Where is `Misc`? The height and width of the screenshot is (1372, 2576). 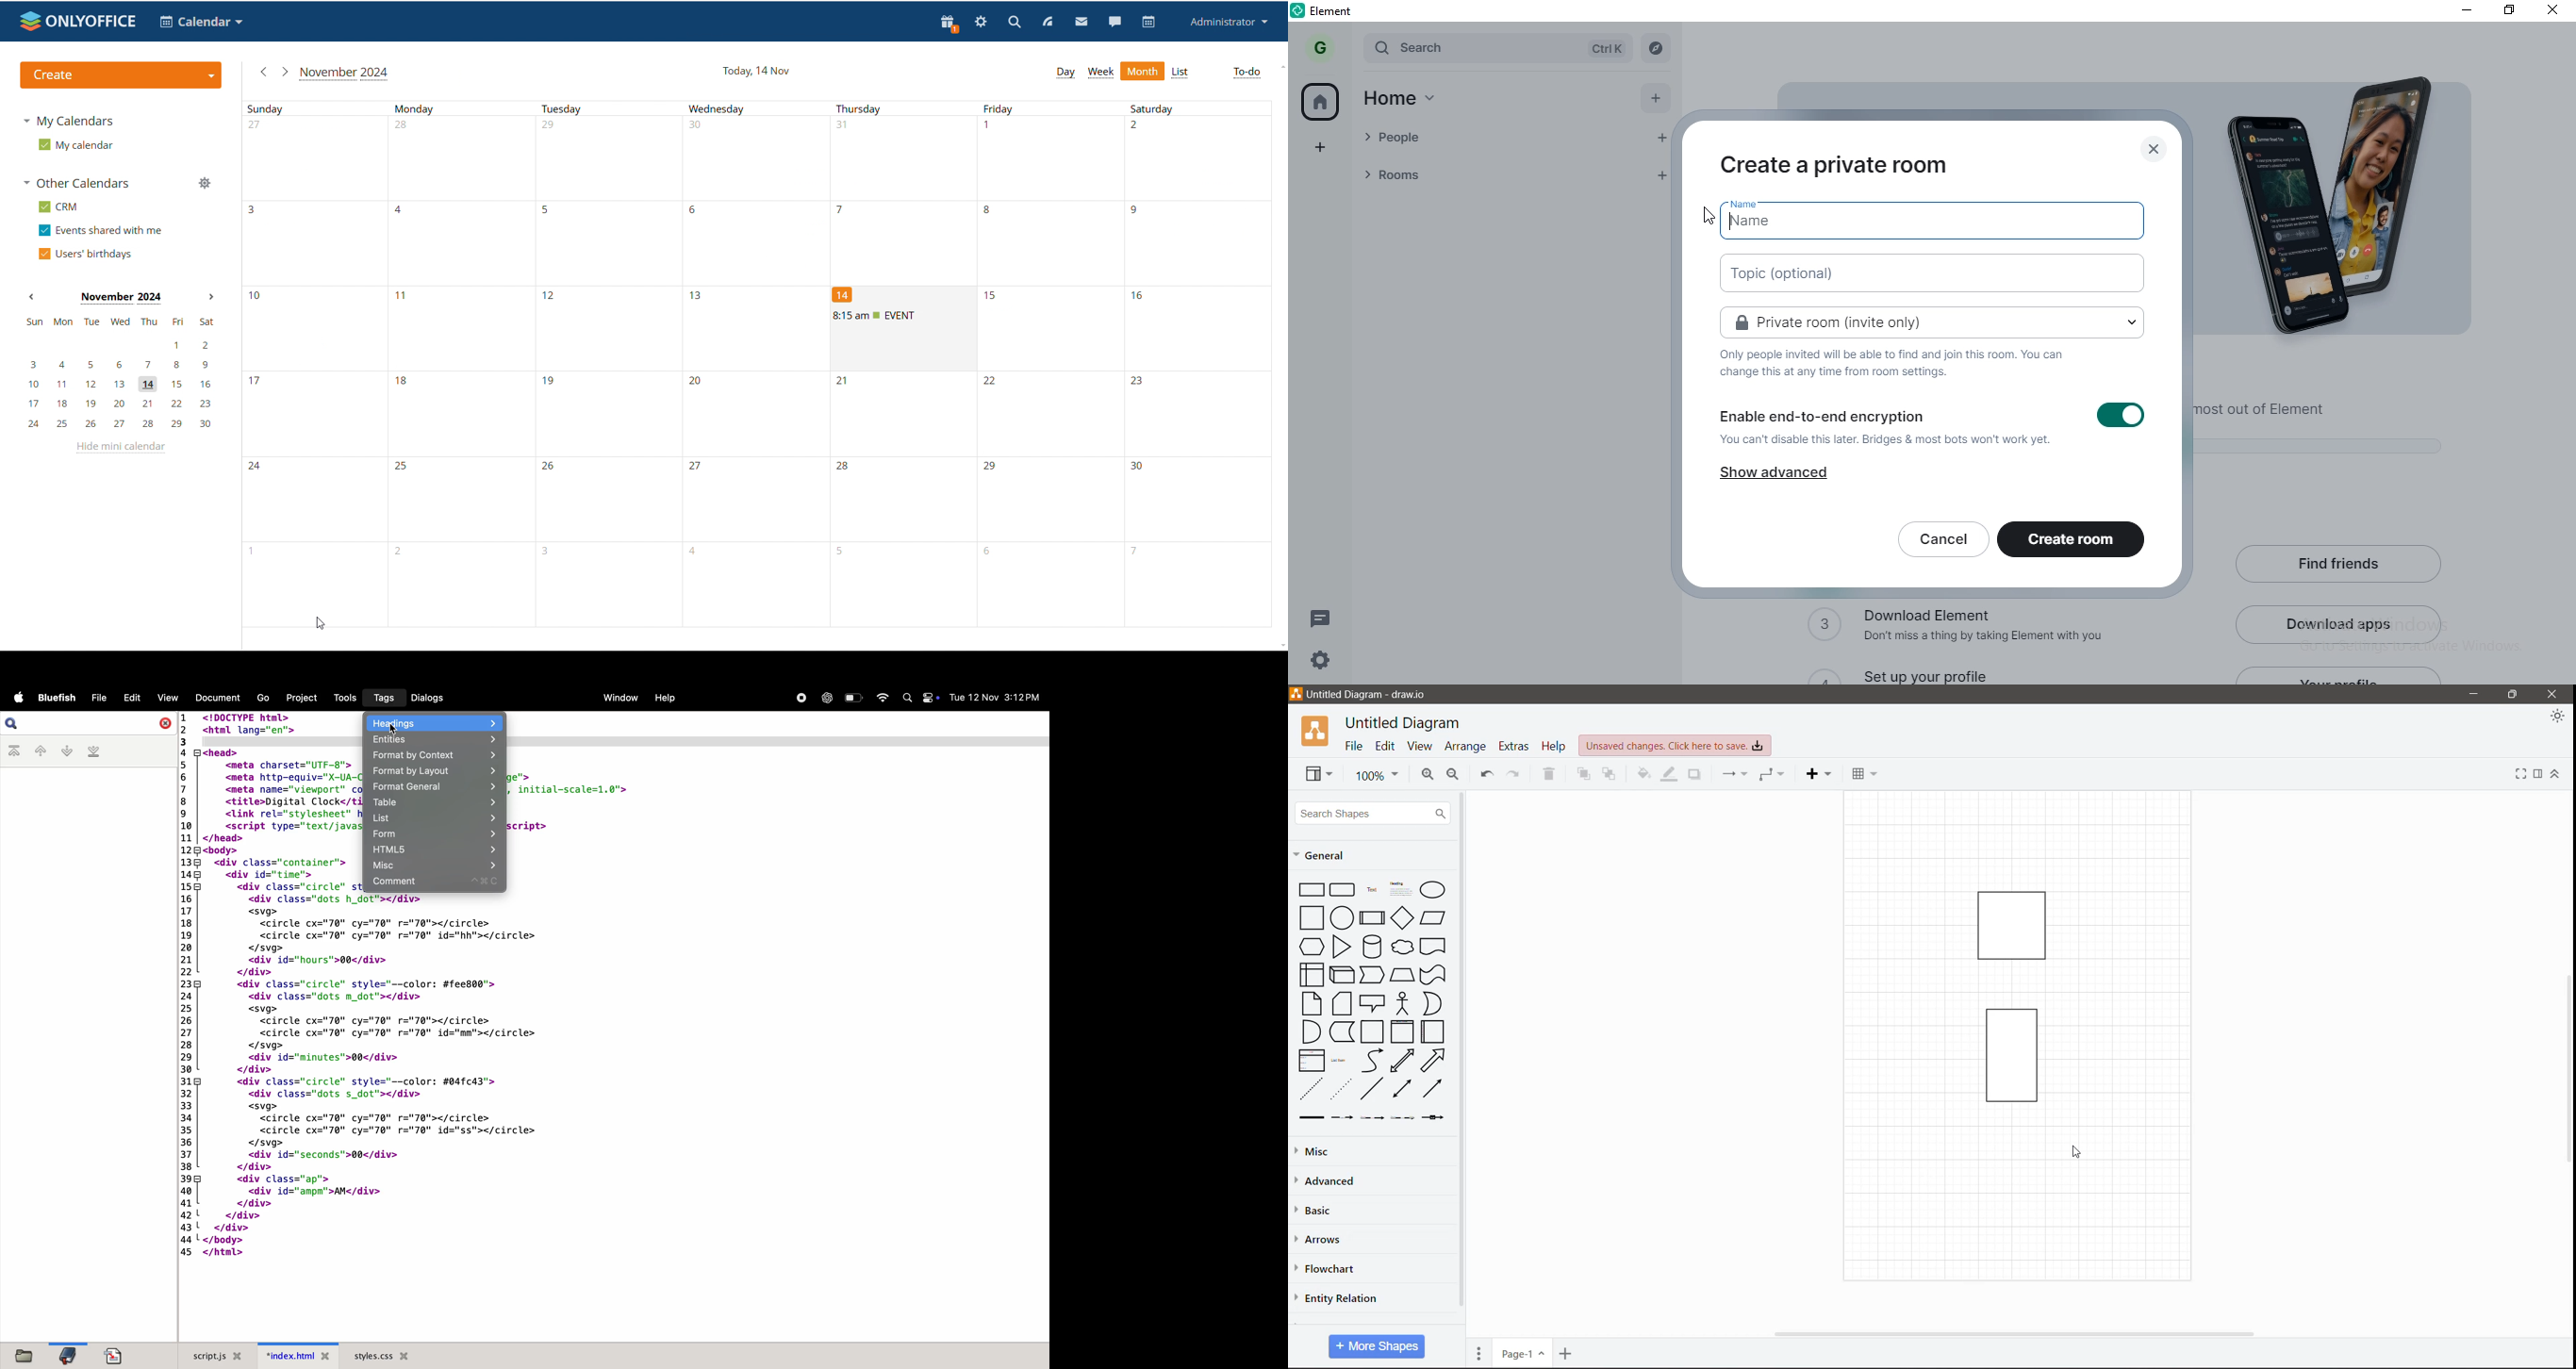 Misc is located at coordinates (1317, 1153).